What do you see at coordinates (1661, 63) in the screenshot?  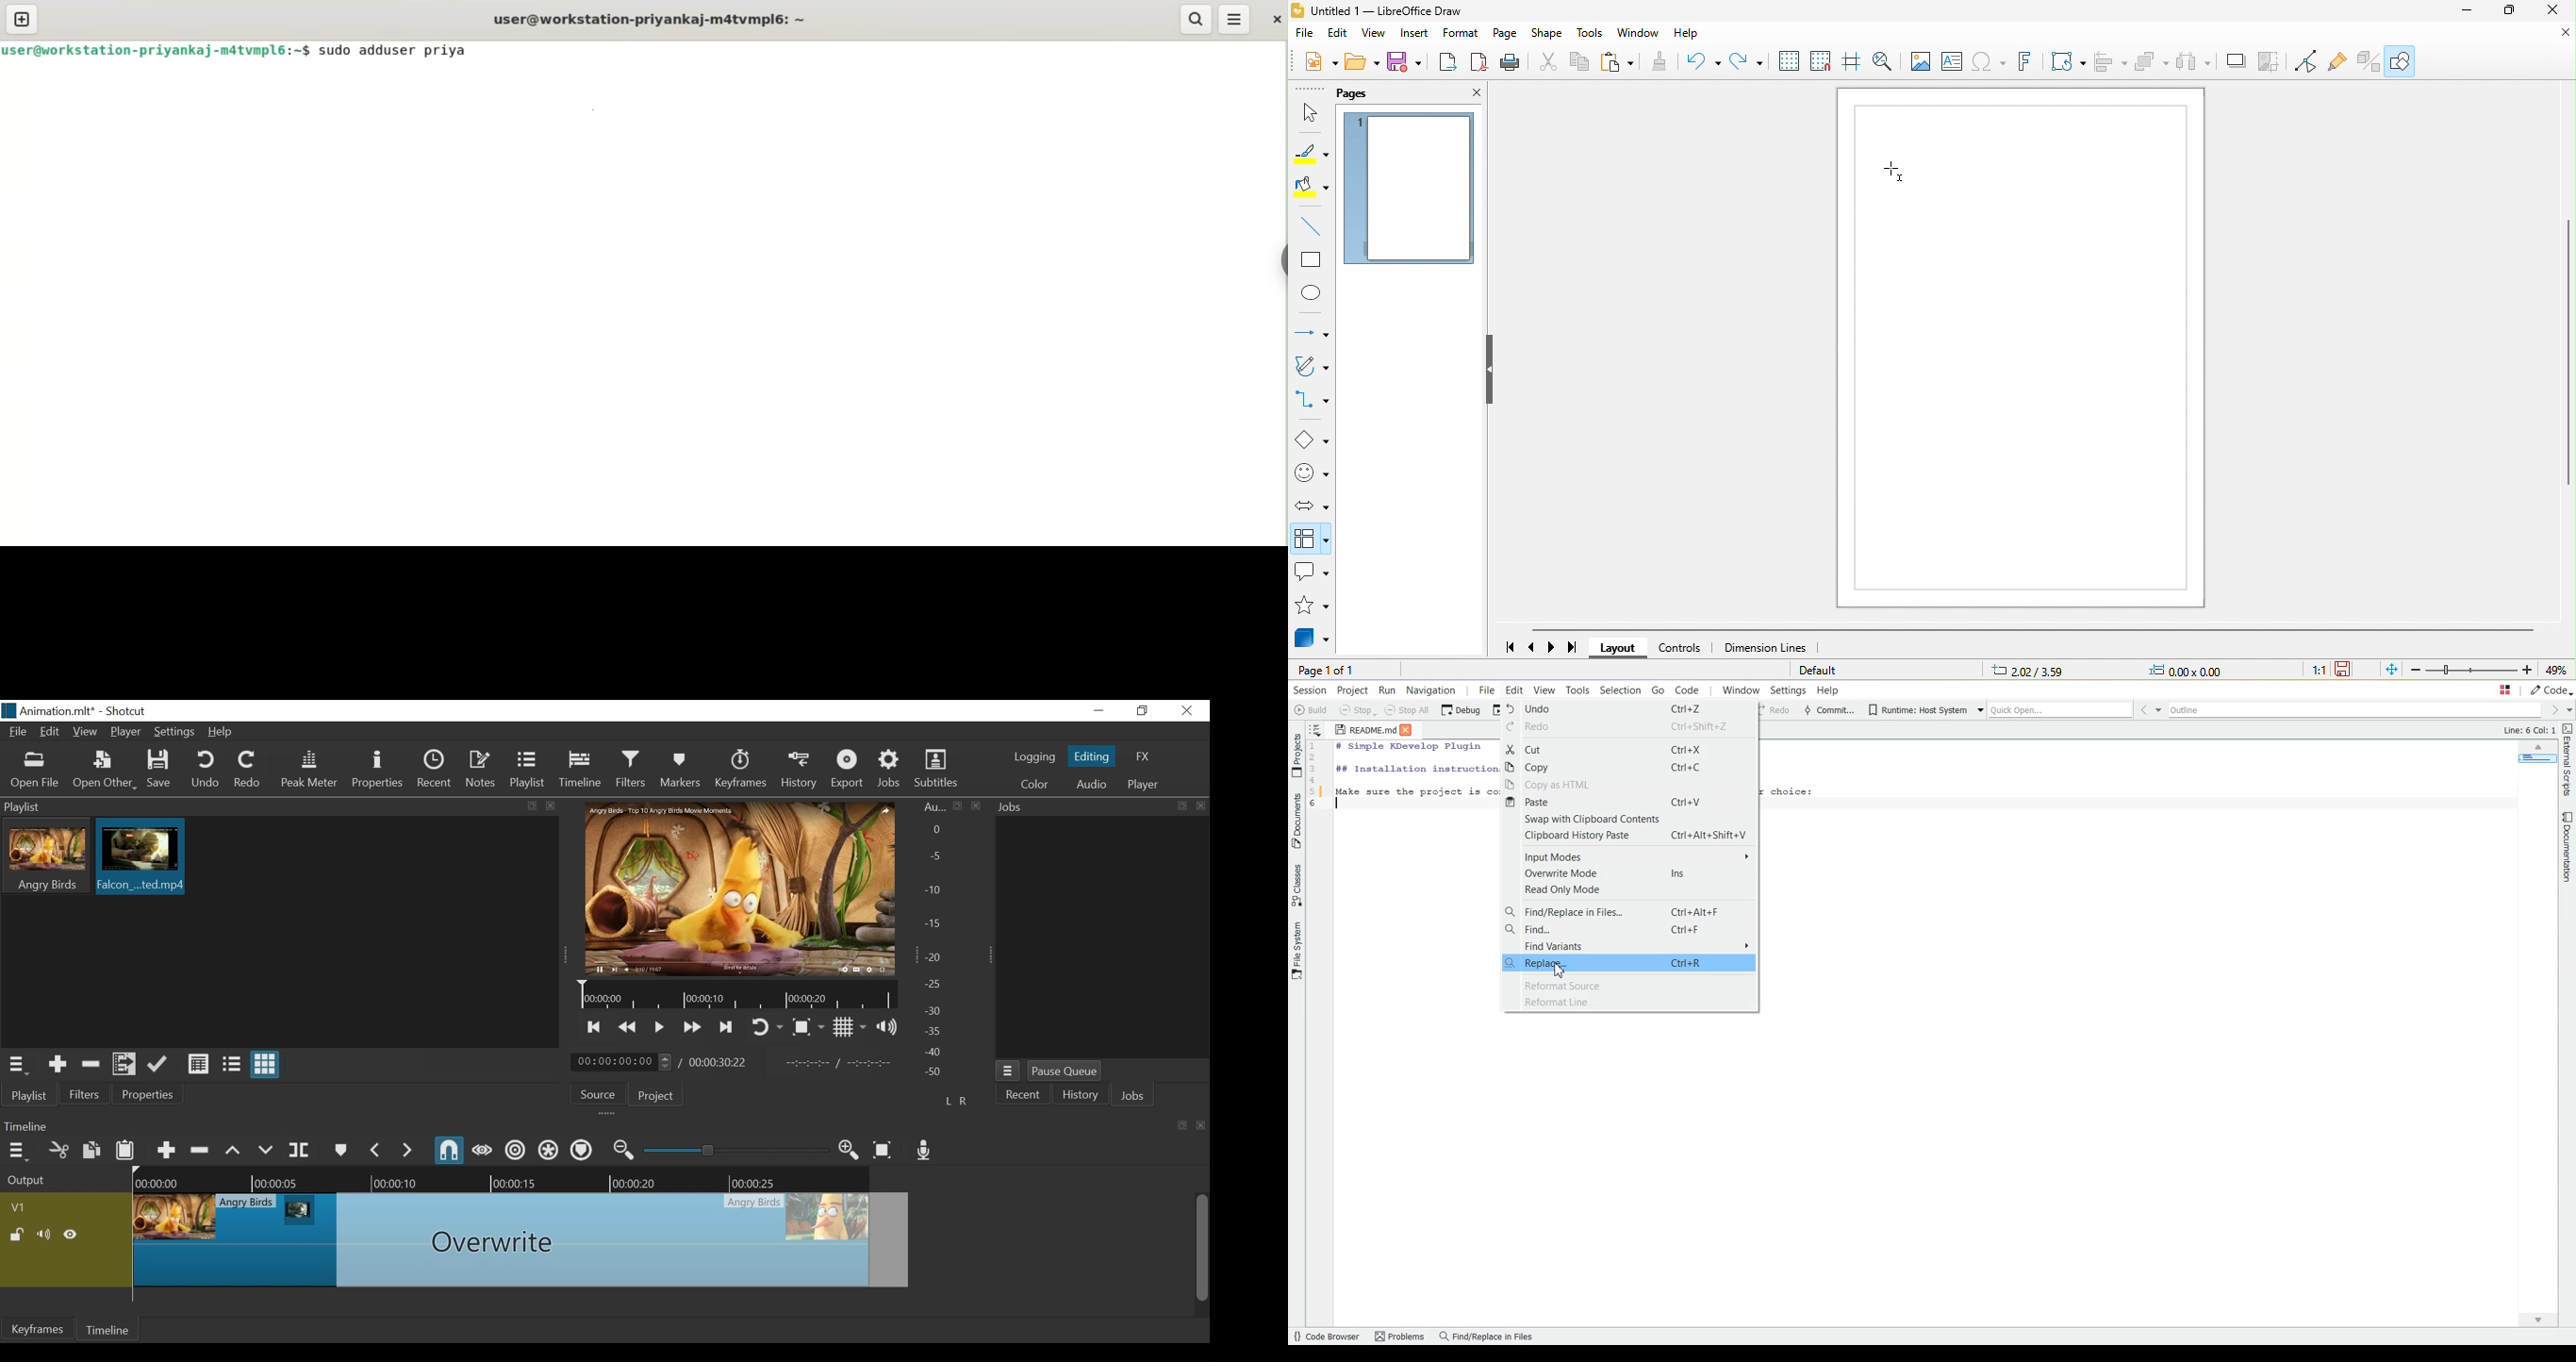 I see `clone formatting` at bounding box center [1661, 63].